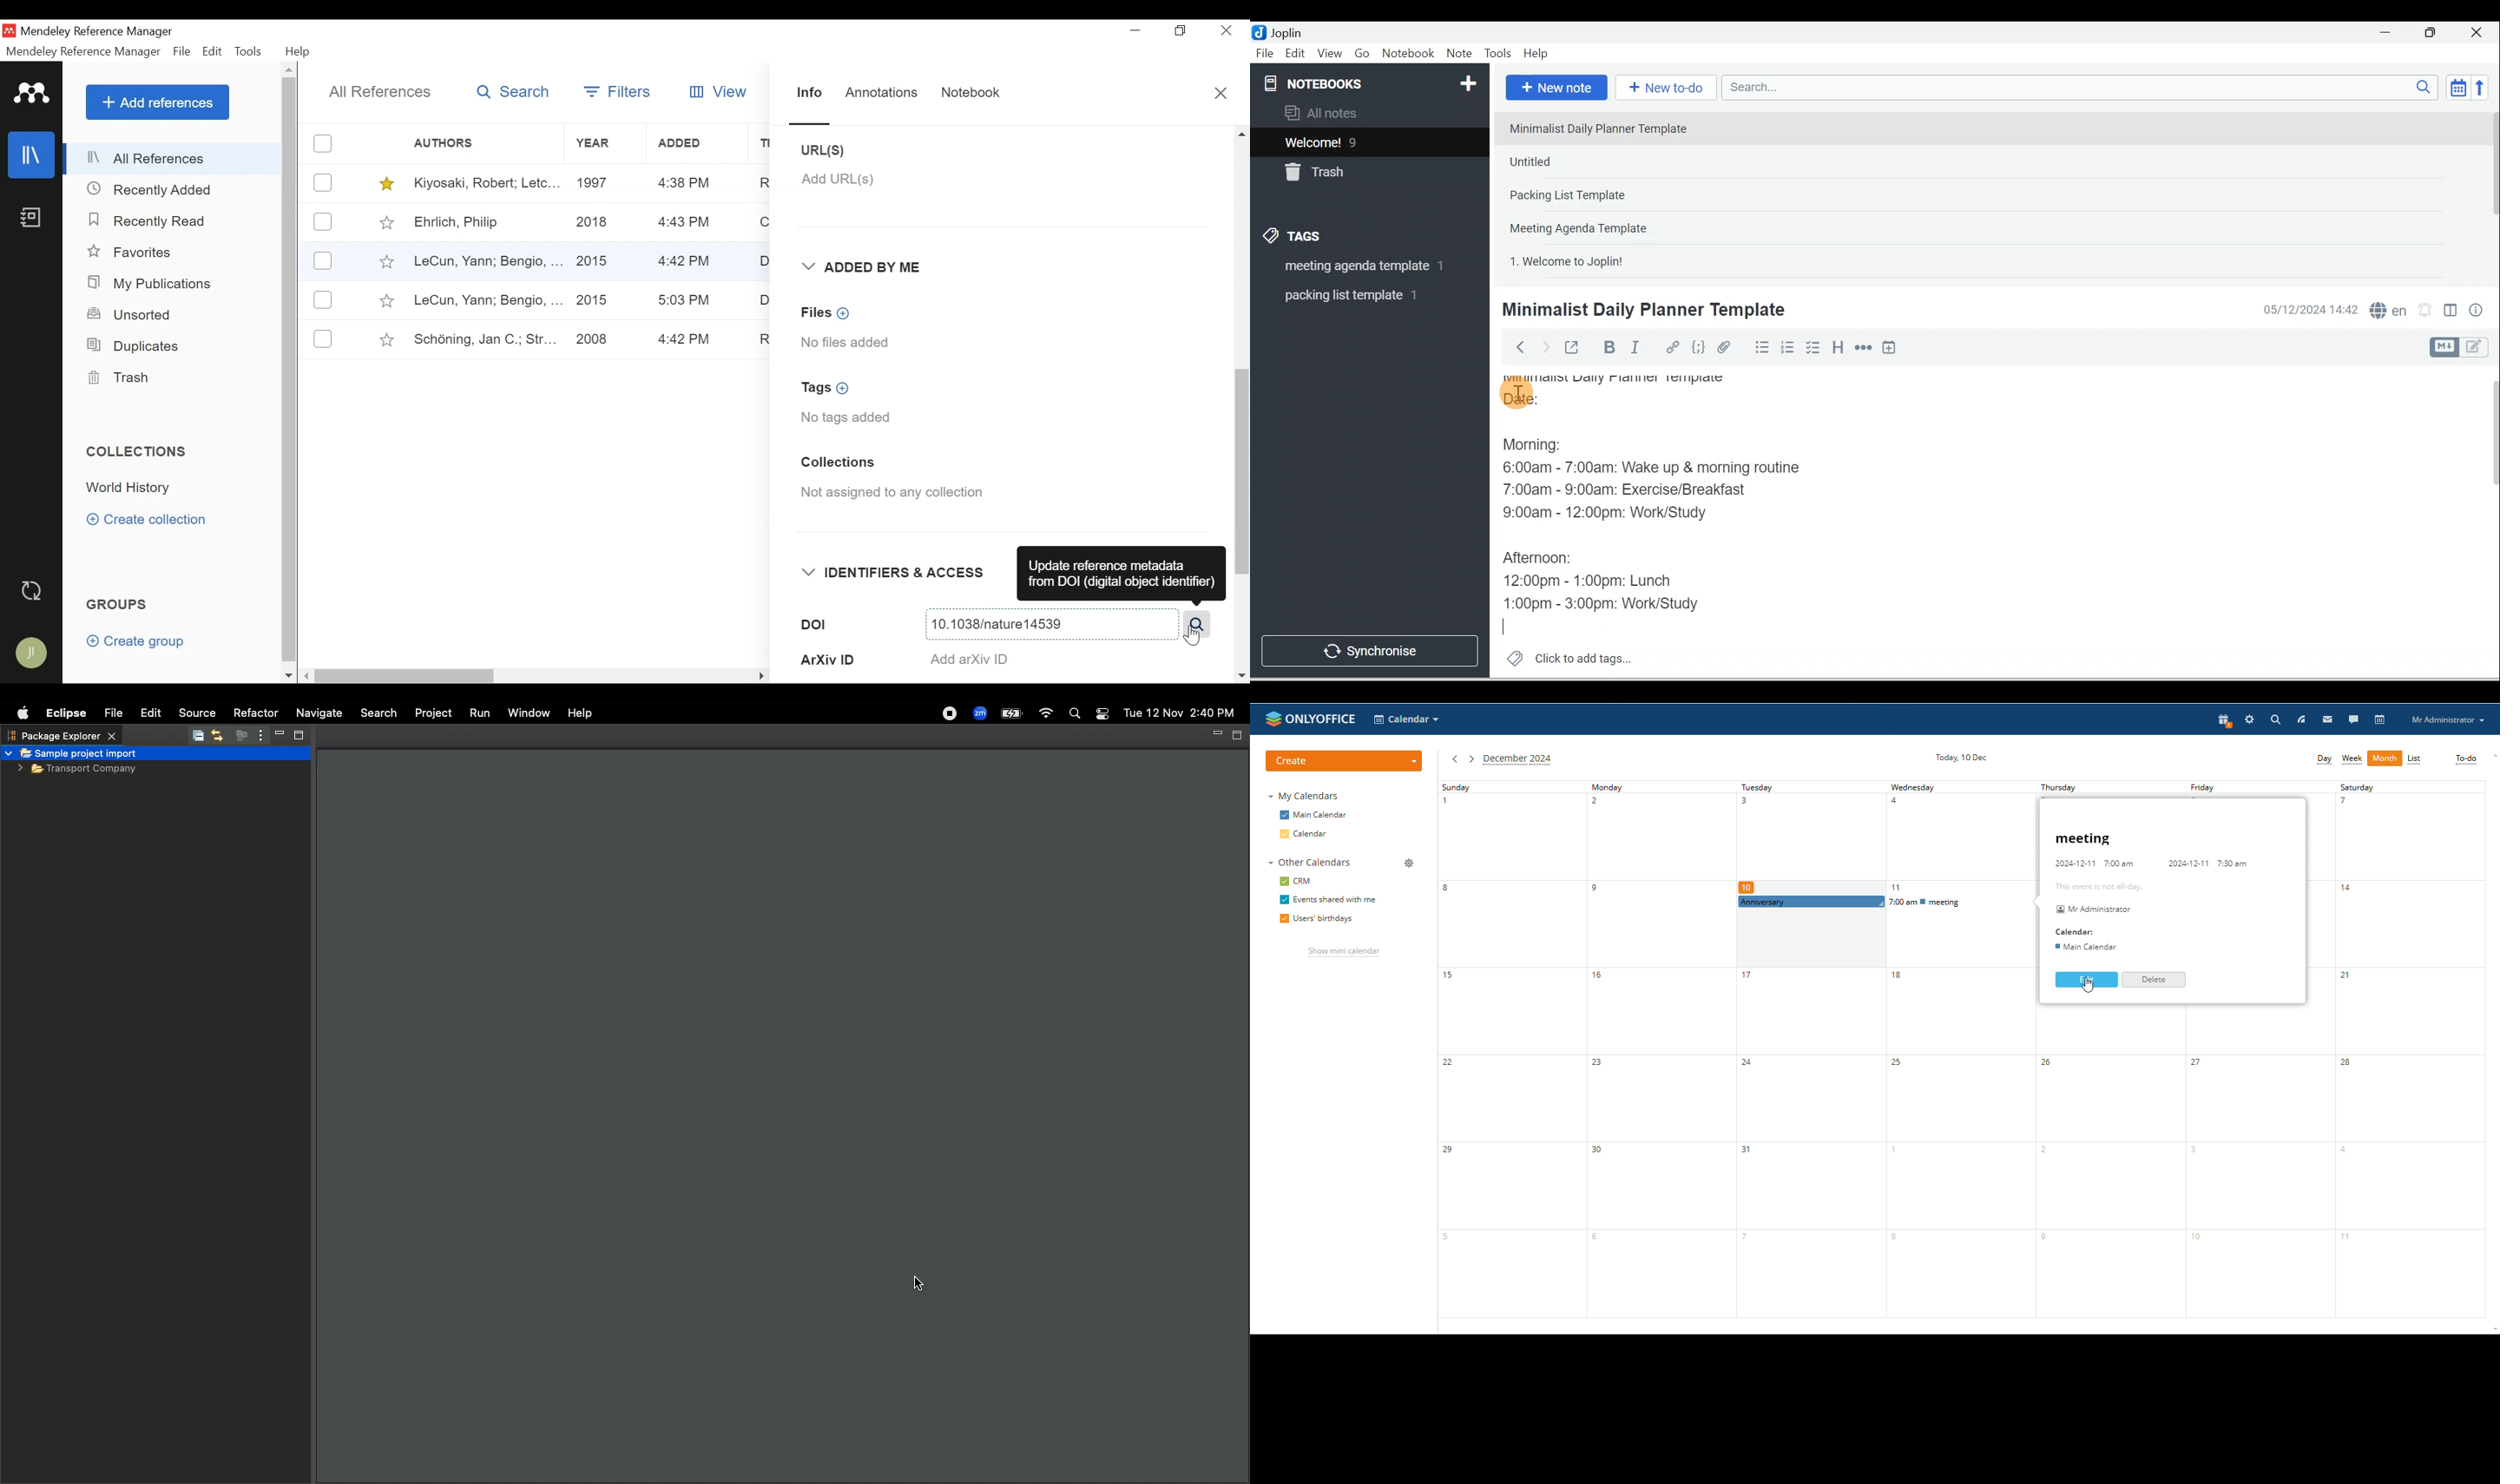  I want to click on Help, so click(299, 51).